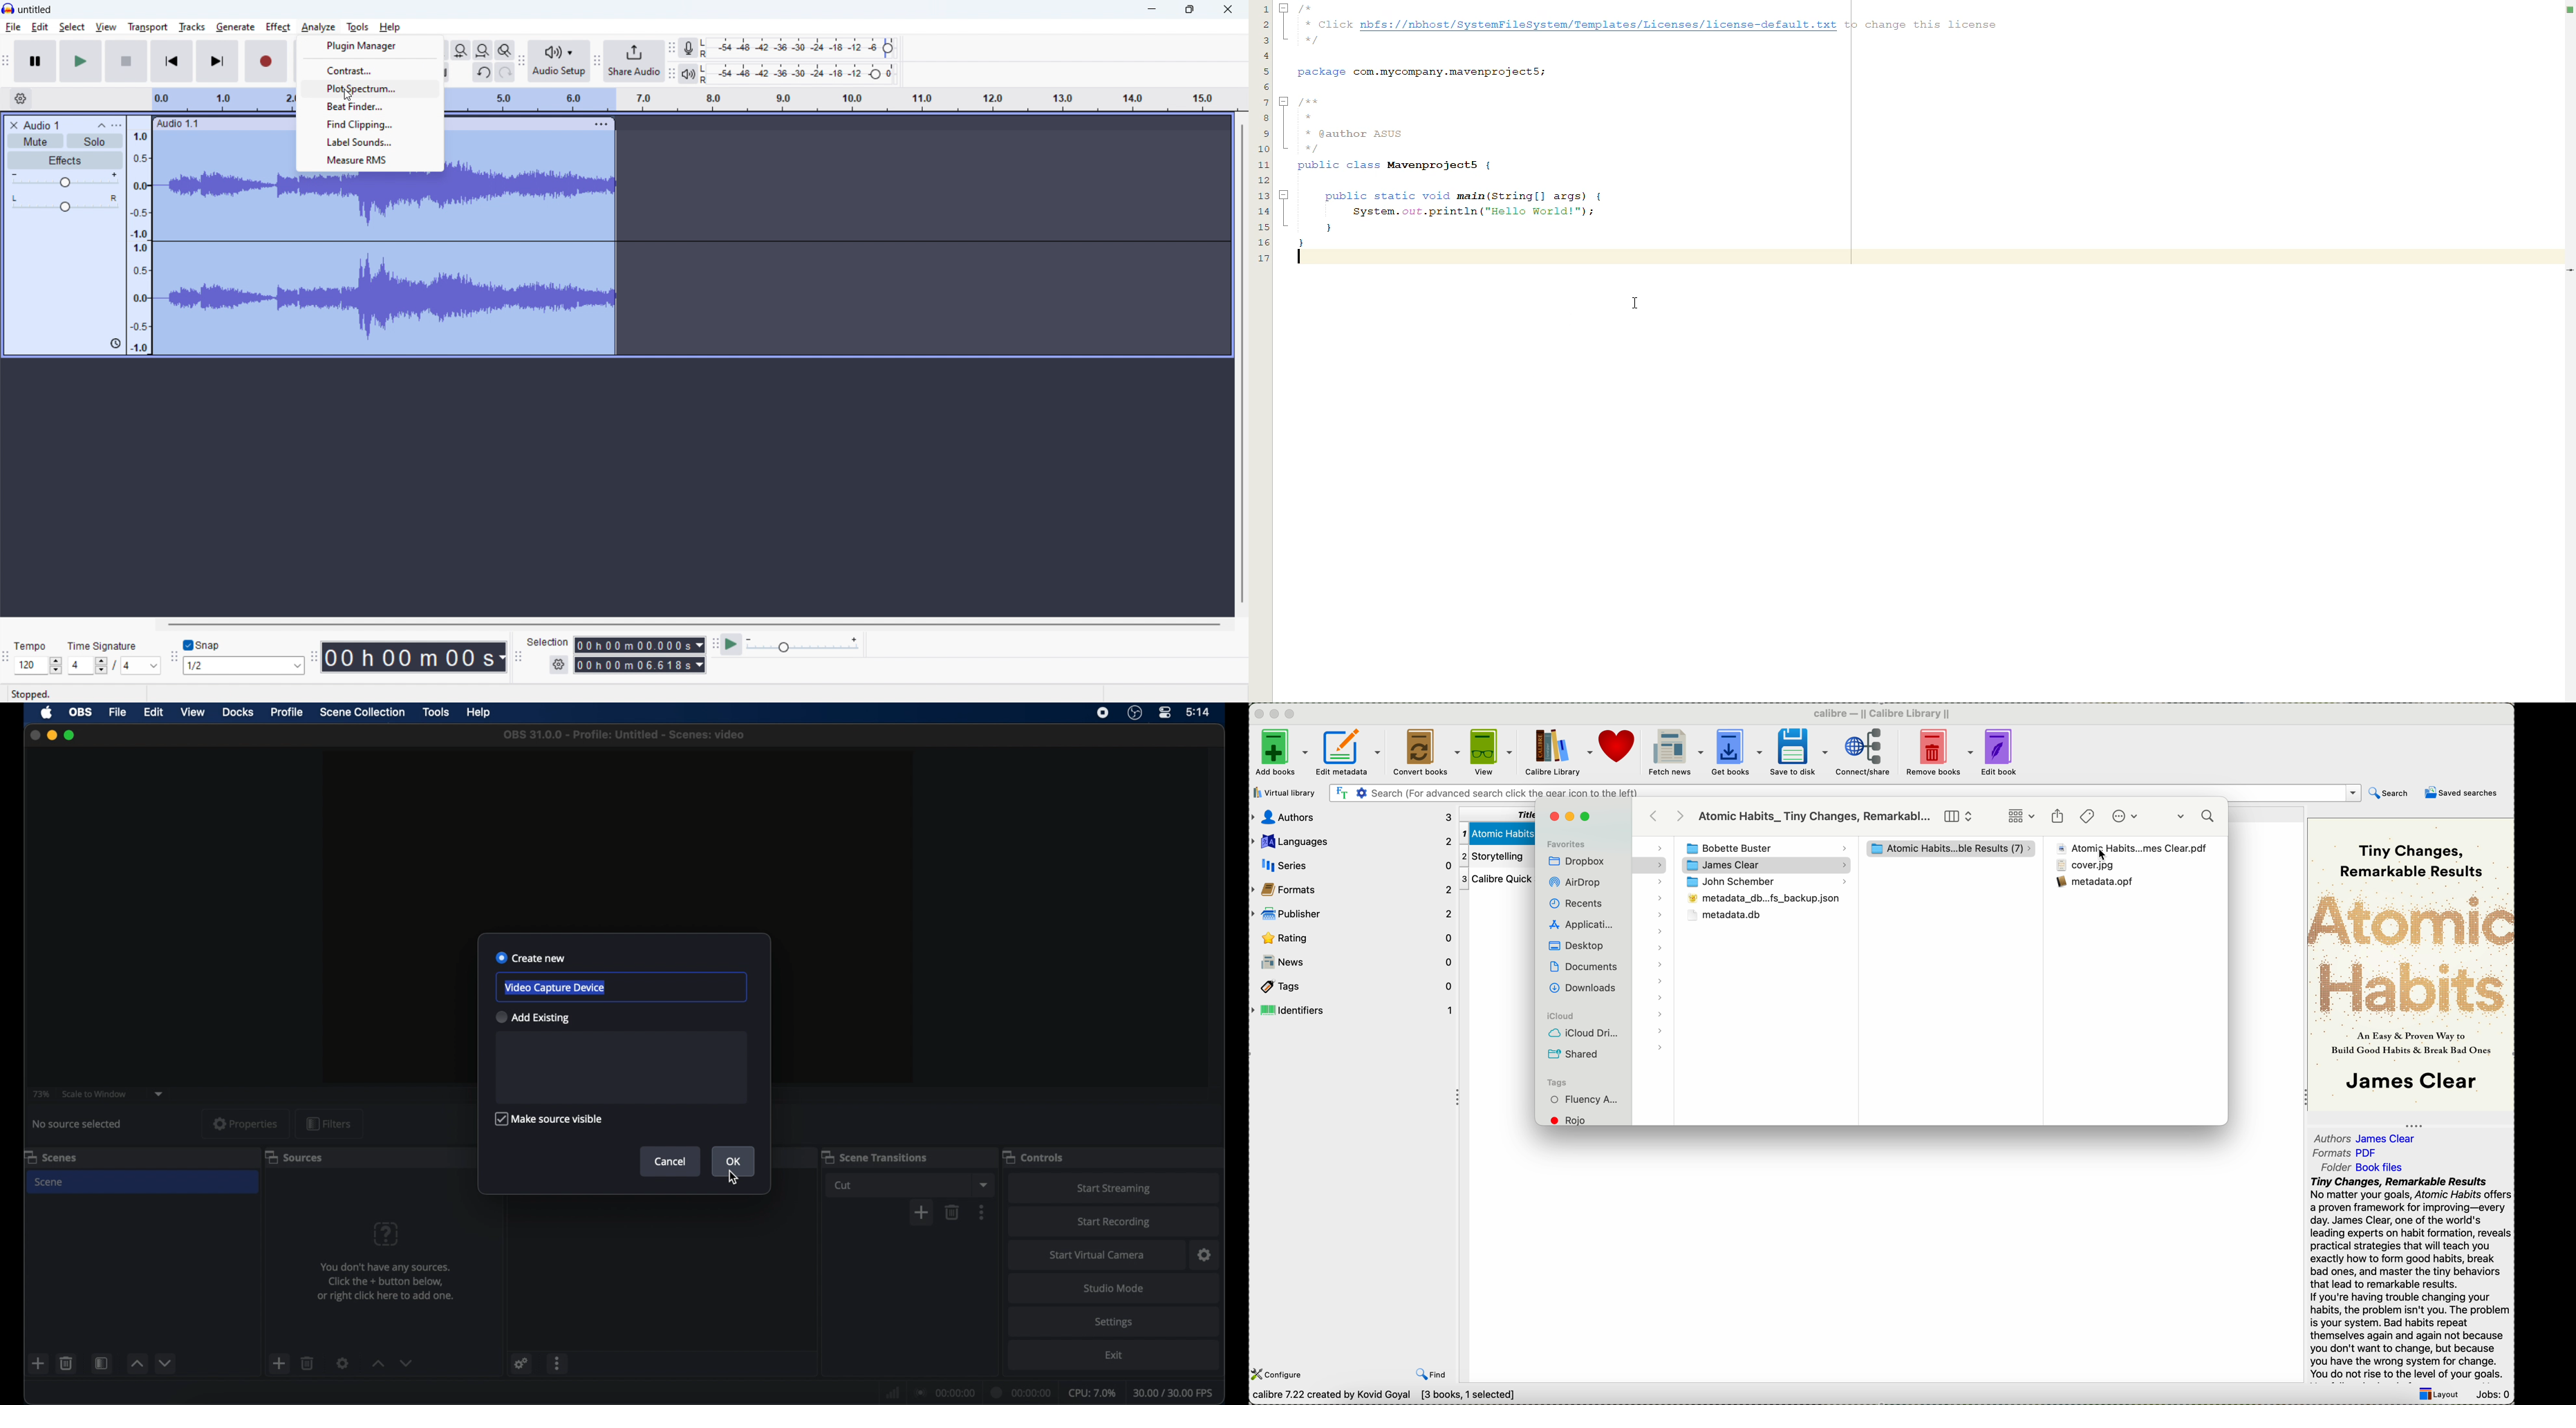 The height and width of the screenshot is (1428, 2576). Describe the element at coordinates (1584, 1034) in the screenshot. I see `icloud drive` at that location.